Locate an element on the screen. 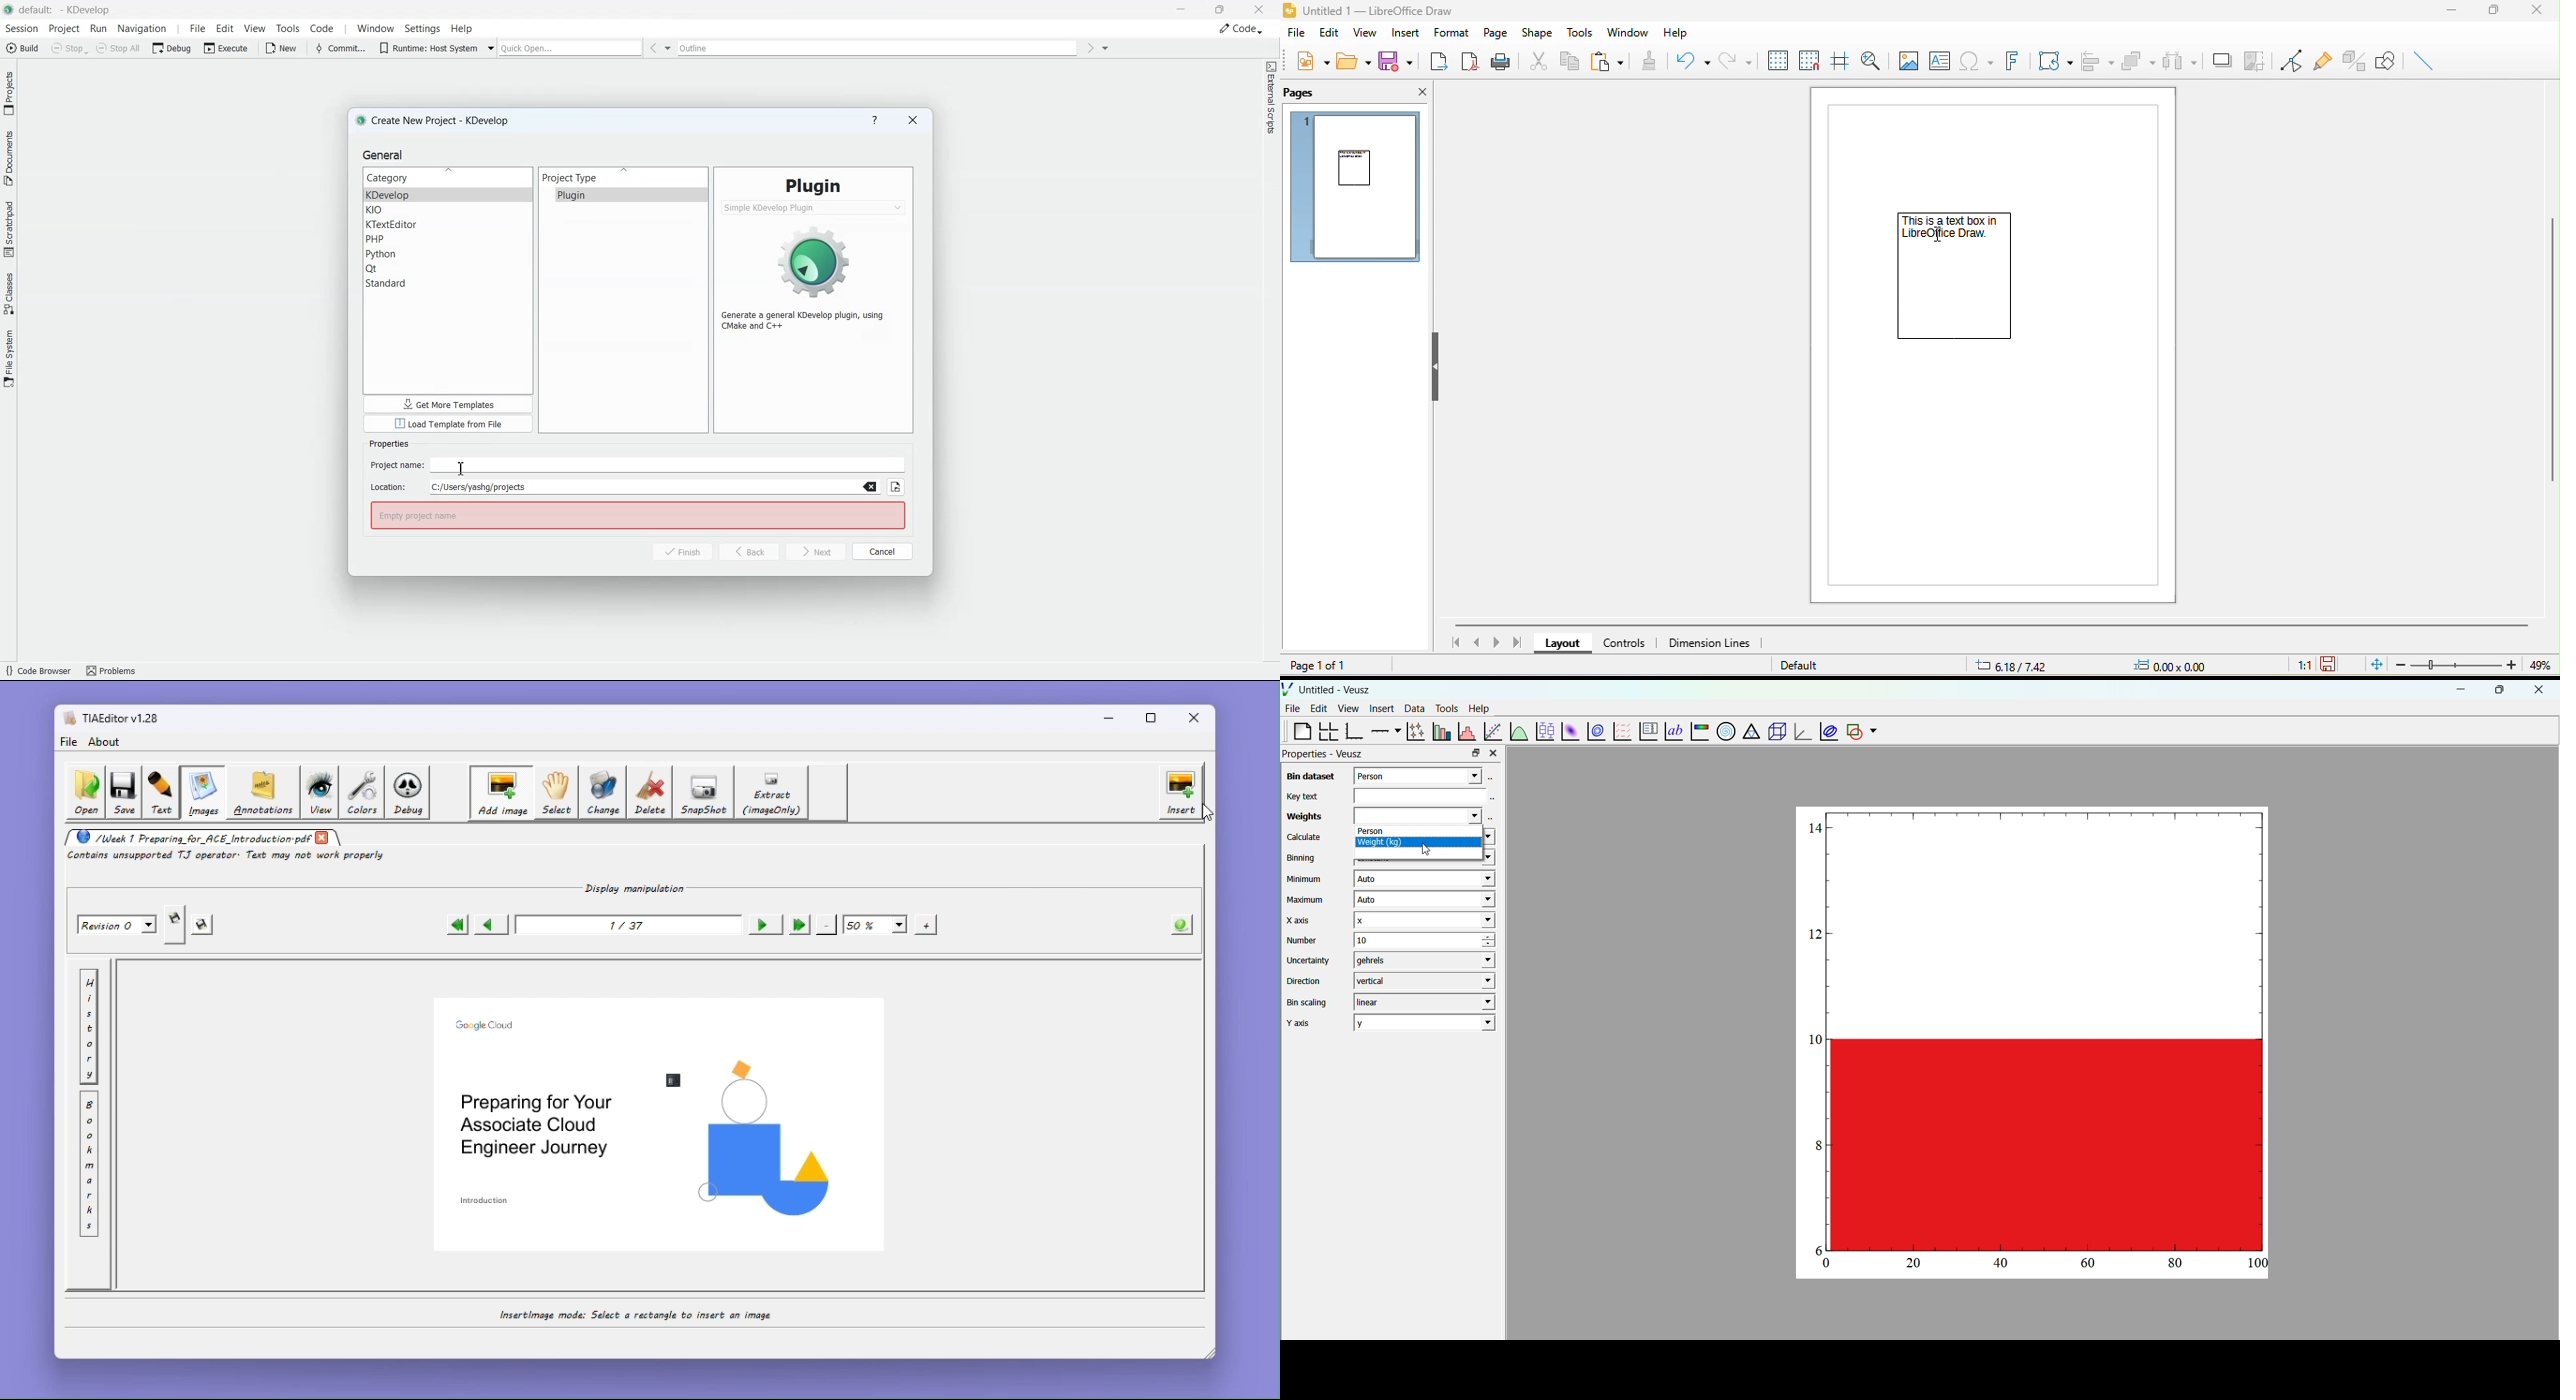  redo is located at coordinates (1737, 62).